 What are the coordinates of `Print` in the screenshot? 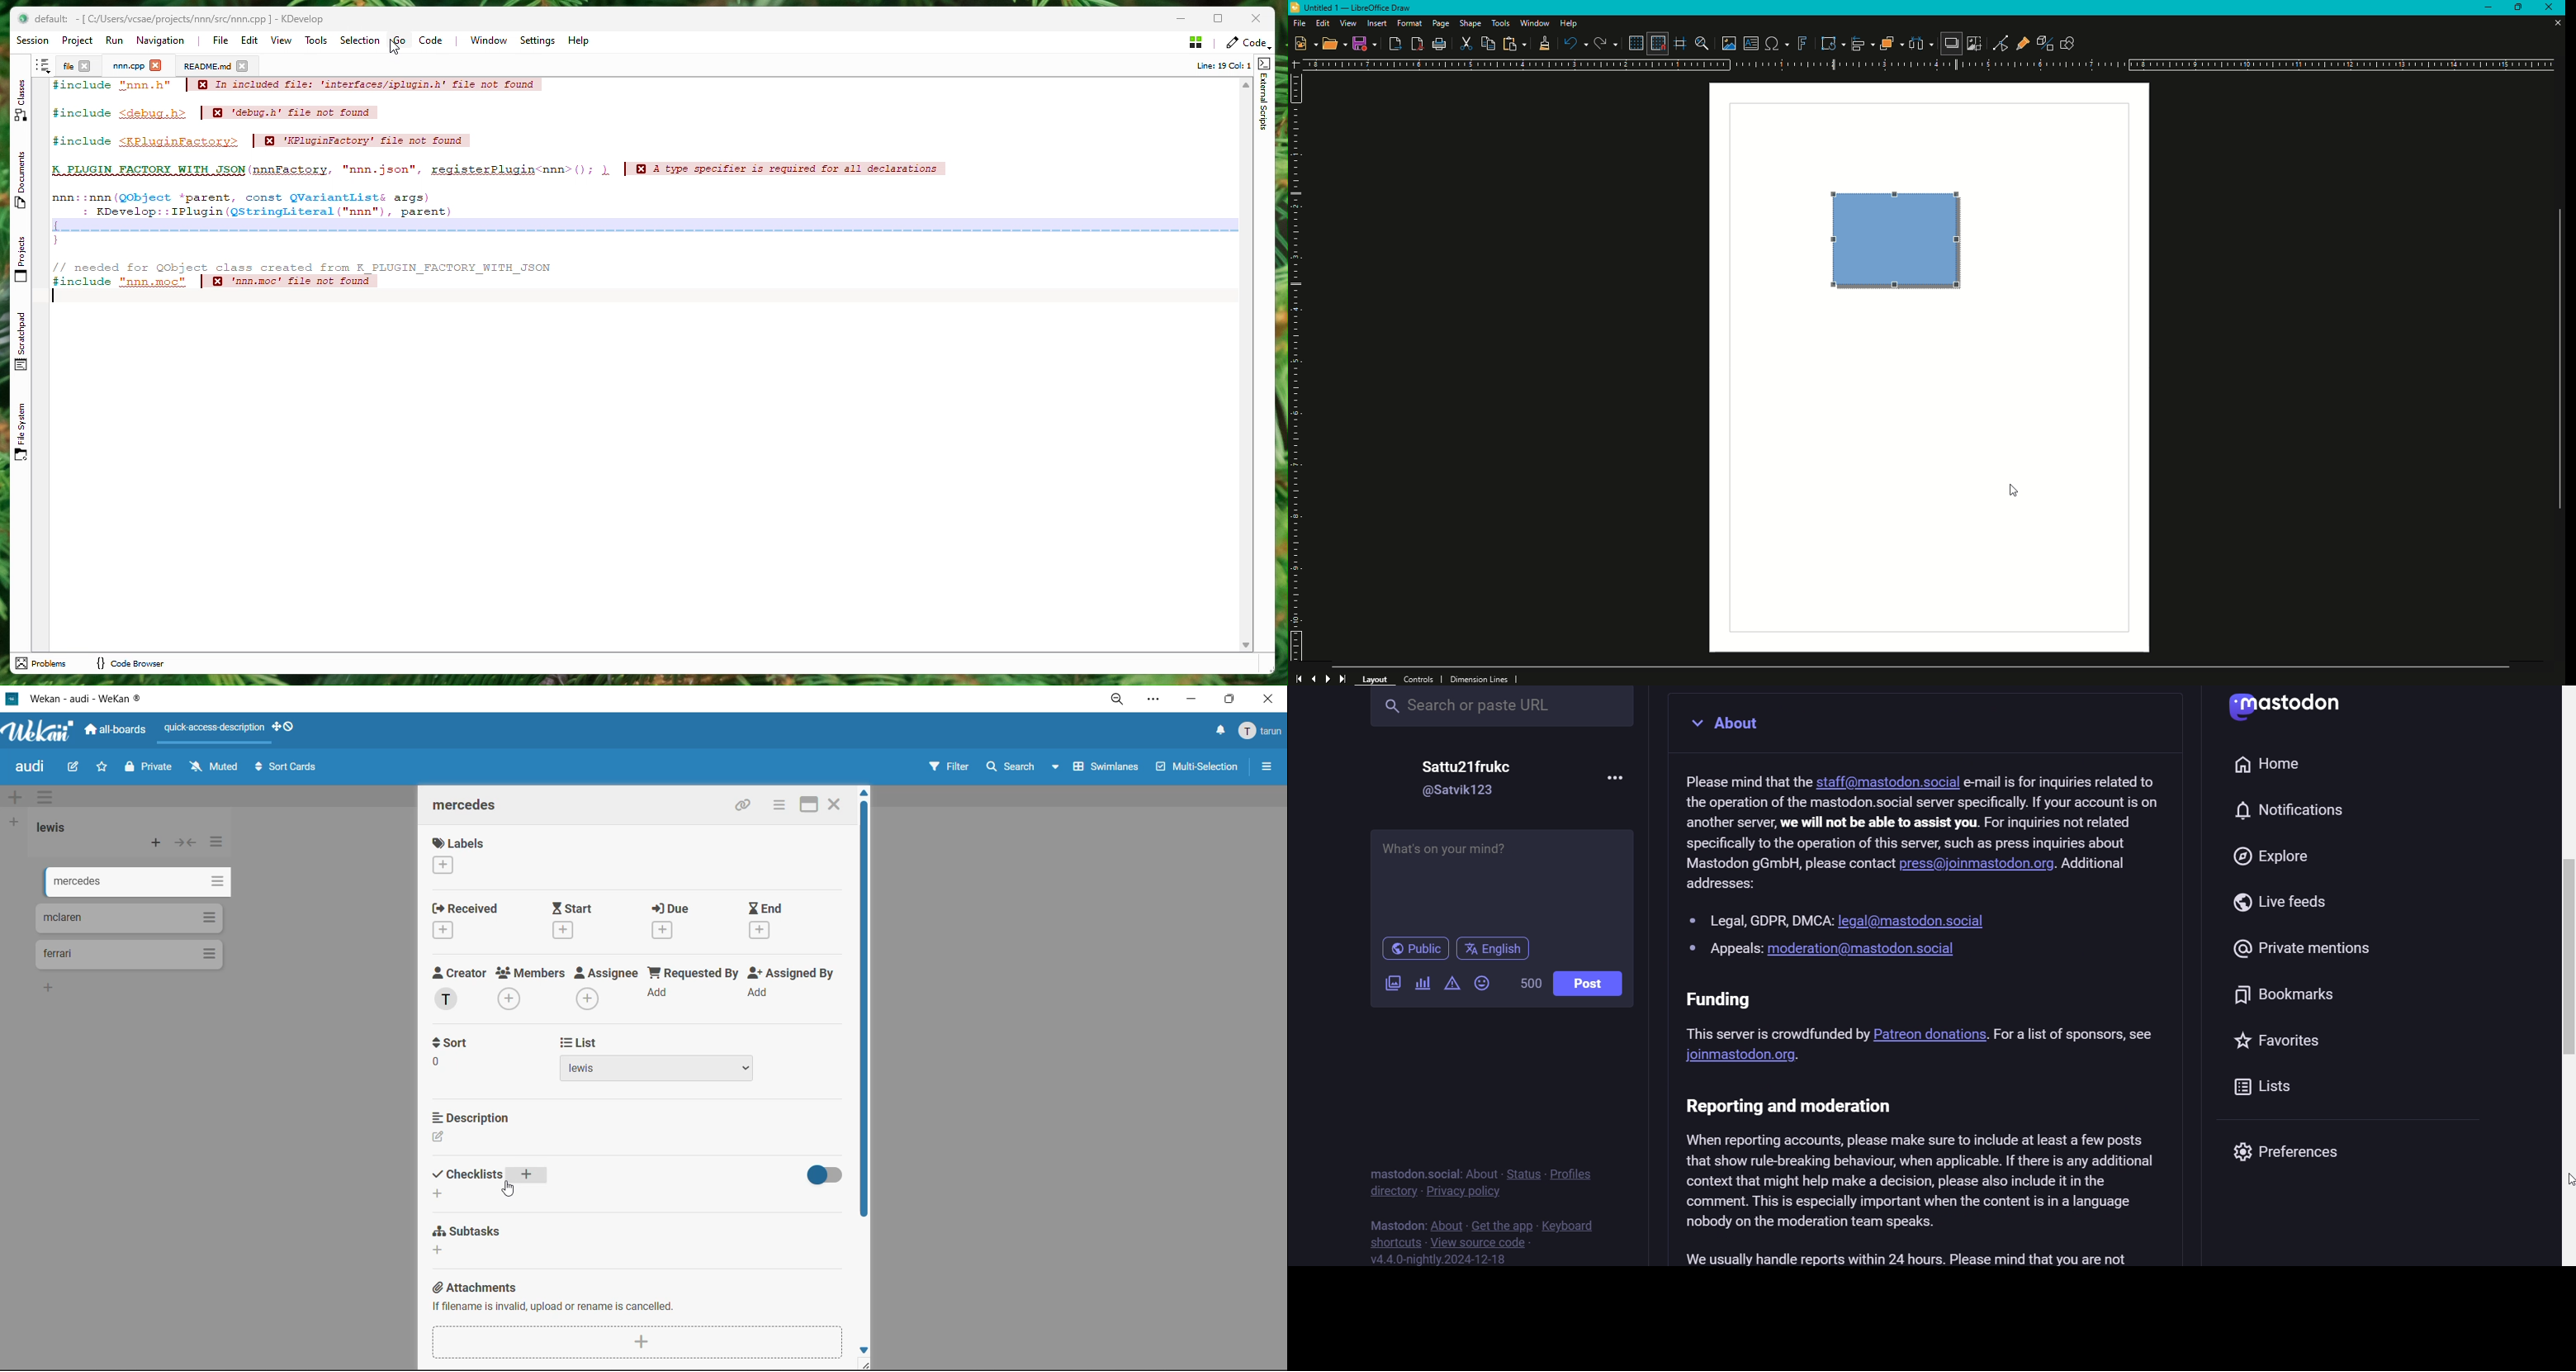 It's located at (1440, 45).